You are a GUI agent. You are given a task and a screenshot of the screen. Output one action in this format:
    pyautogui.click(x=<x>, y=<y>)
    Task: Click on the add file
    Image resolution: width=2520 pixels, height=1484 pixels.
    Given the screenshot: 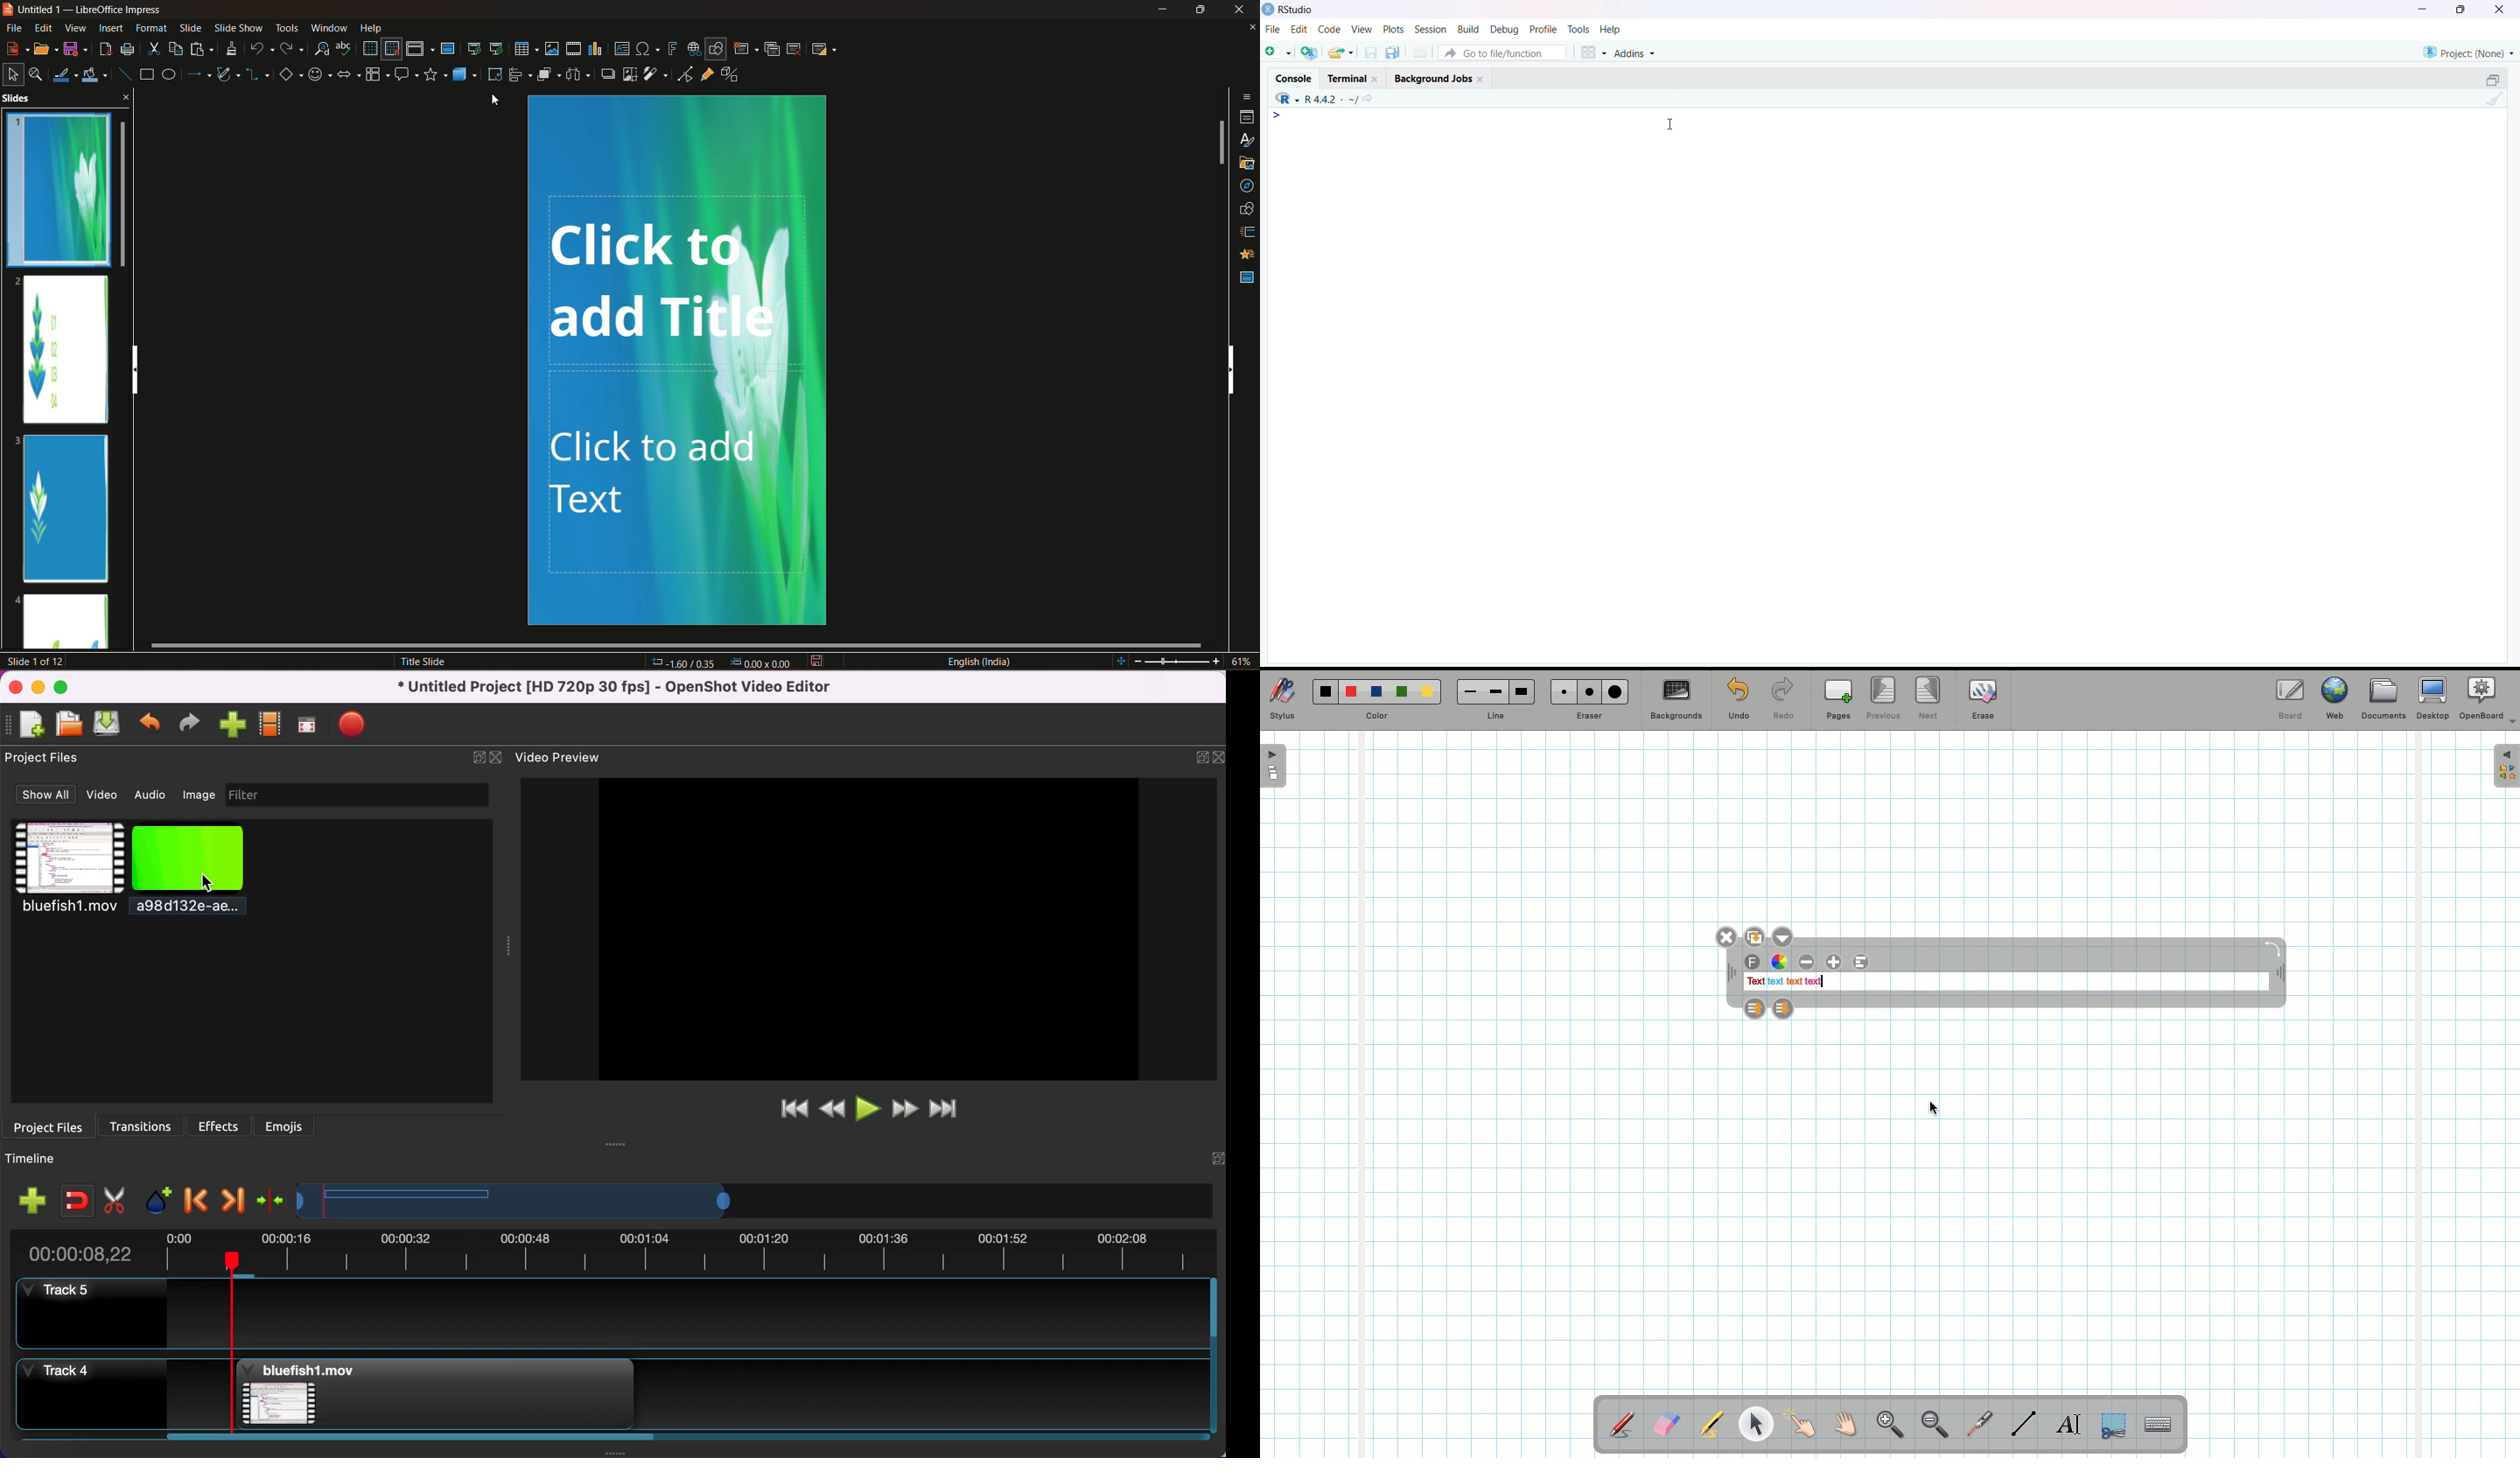 What is the action you would take?
    pyautogui.click(x=26, y=724)
    